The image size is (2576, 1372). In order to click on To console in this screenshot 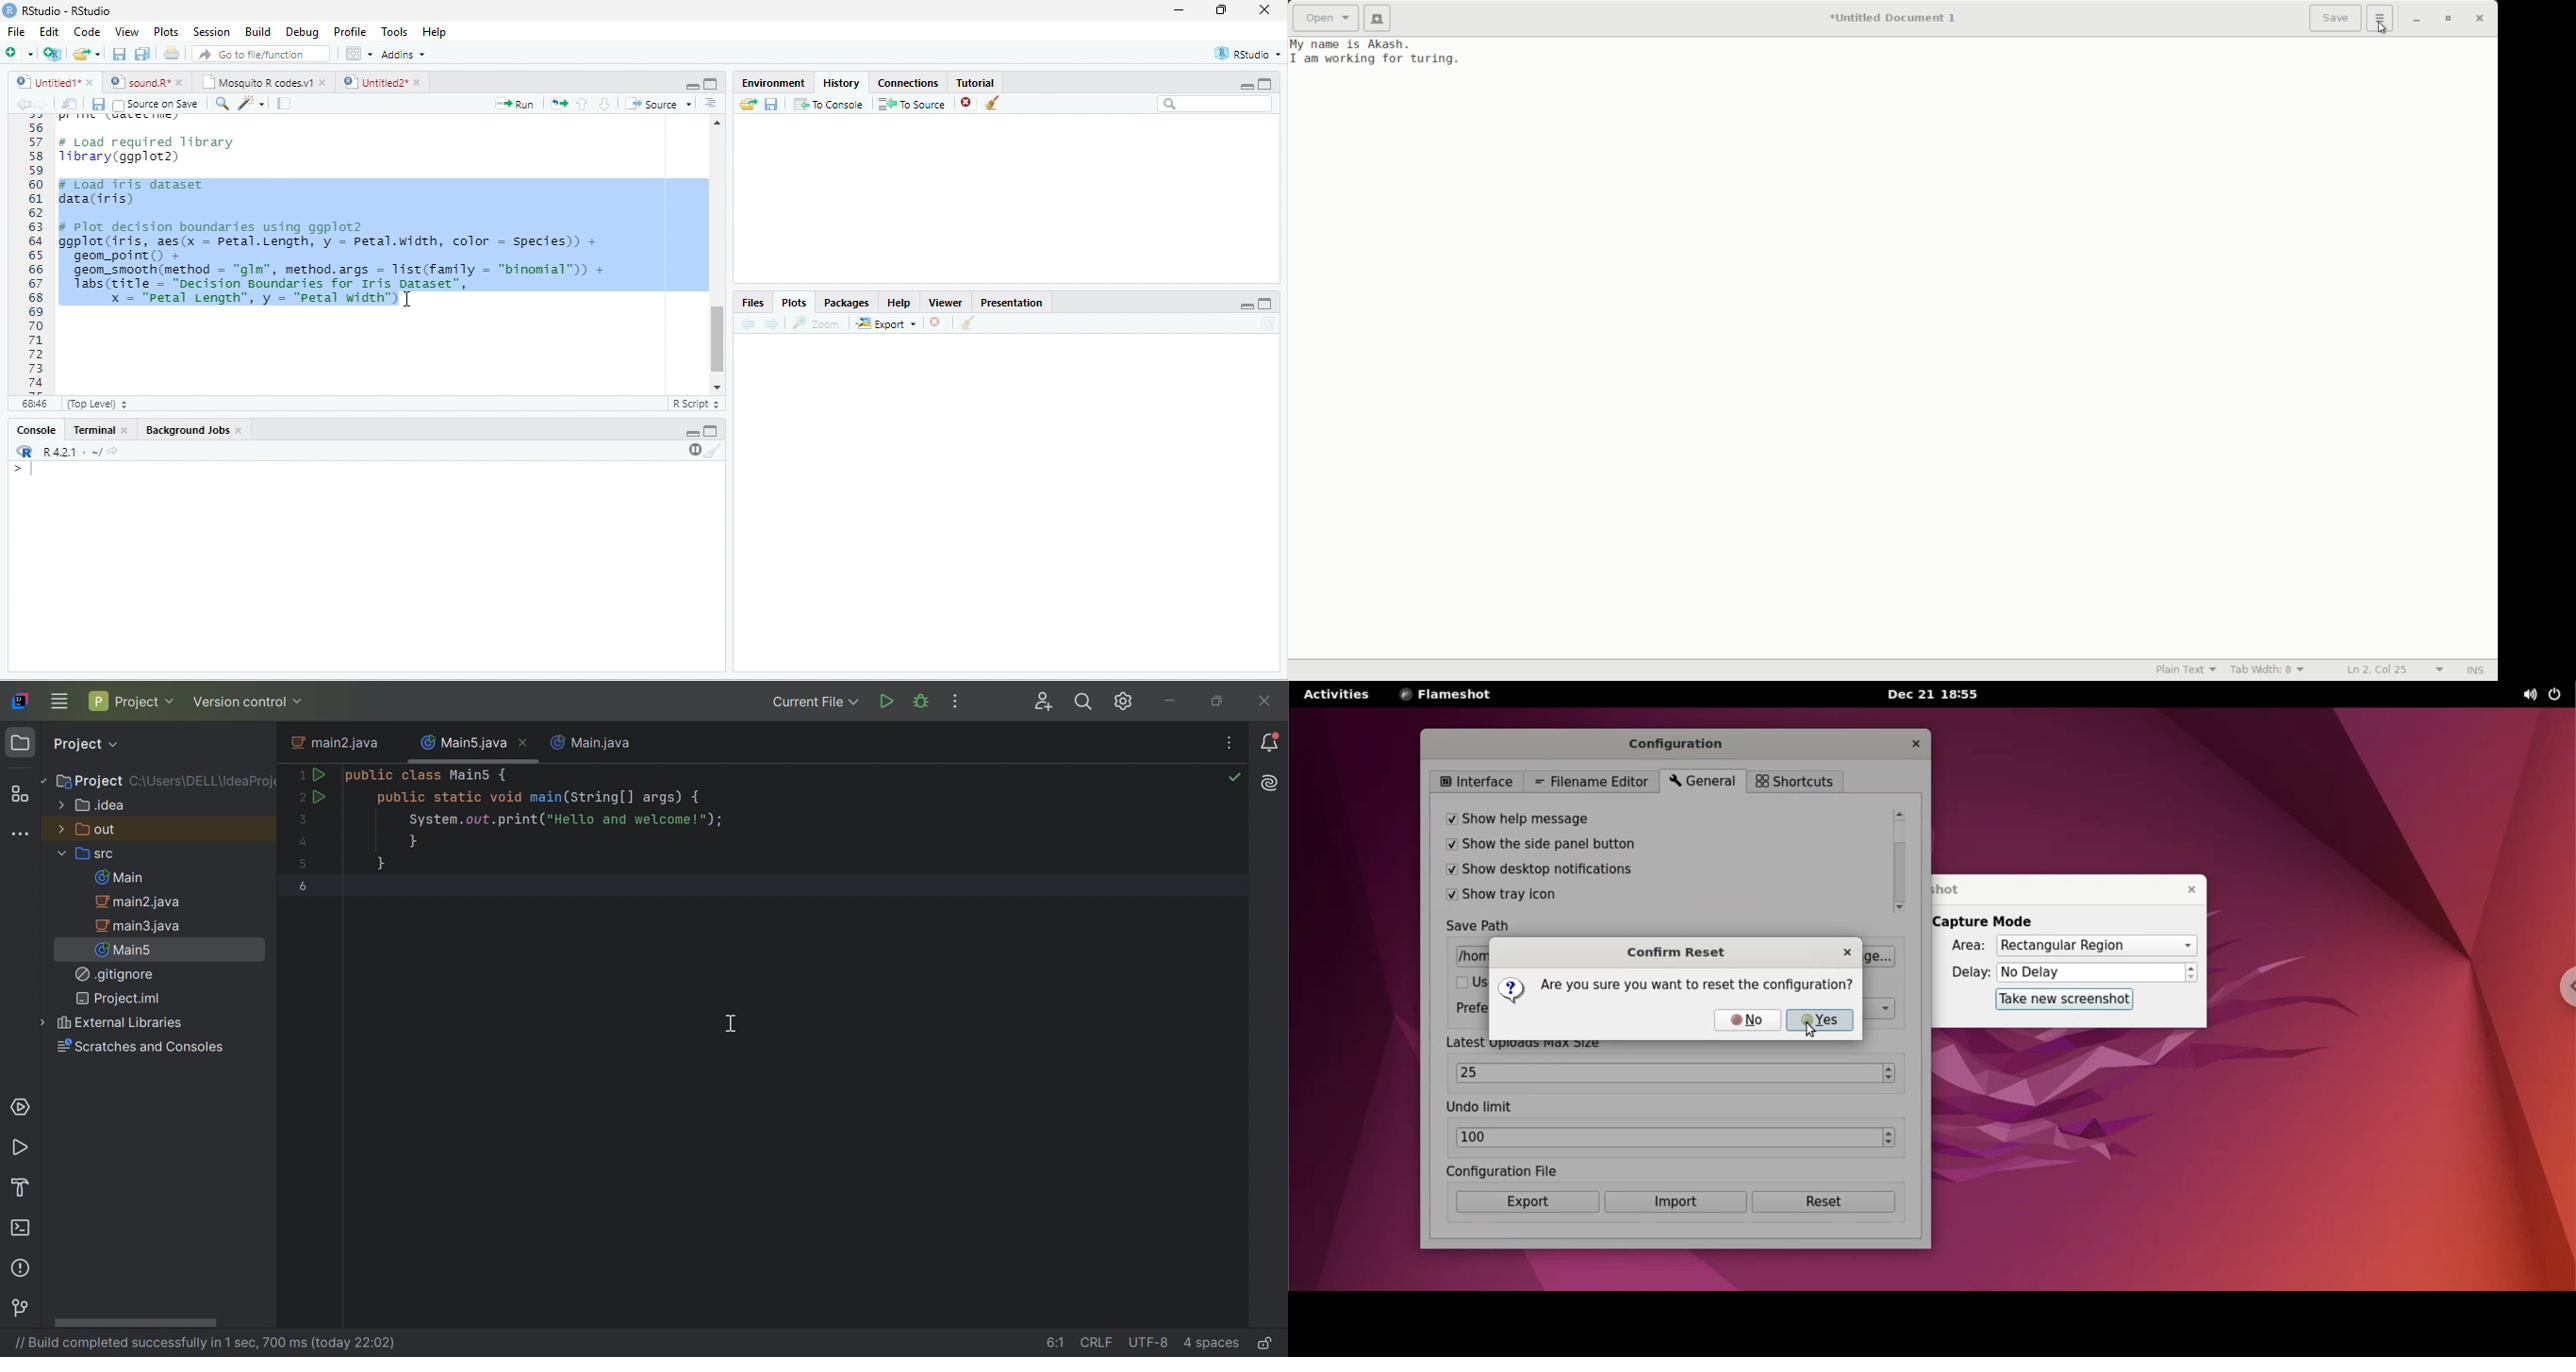, I will do `click(829, 104)`.